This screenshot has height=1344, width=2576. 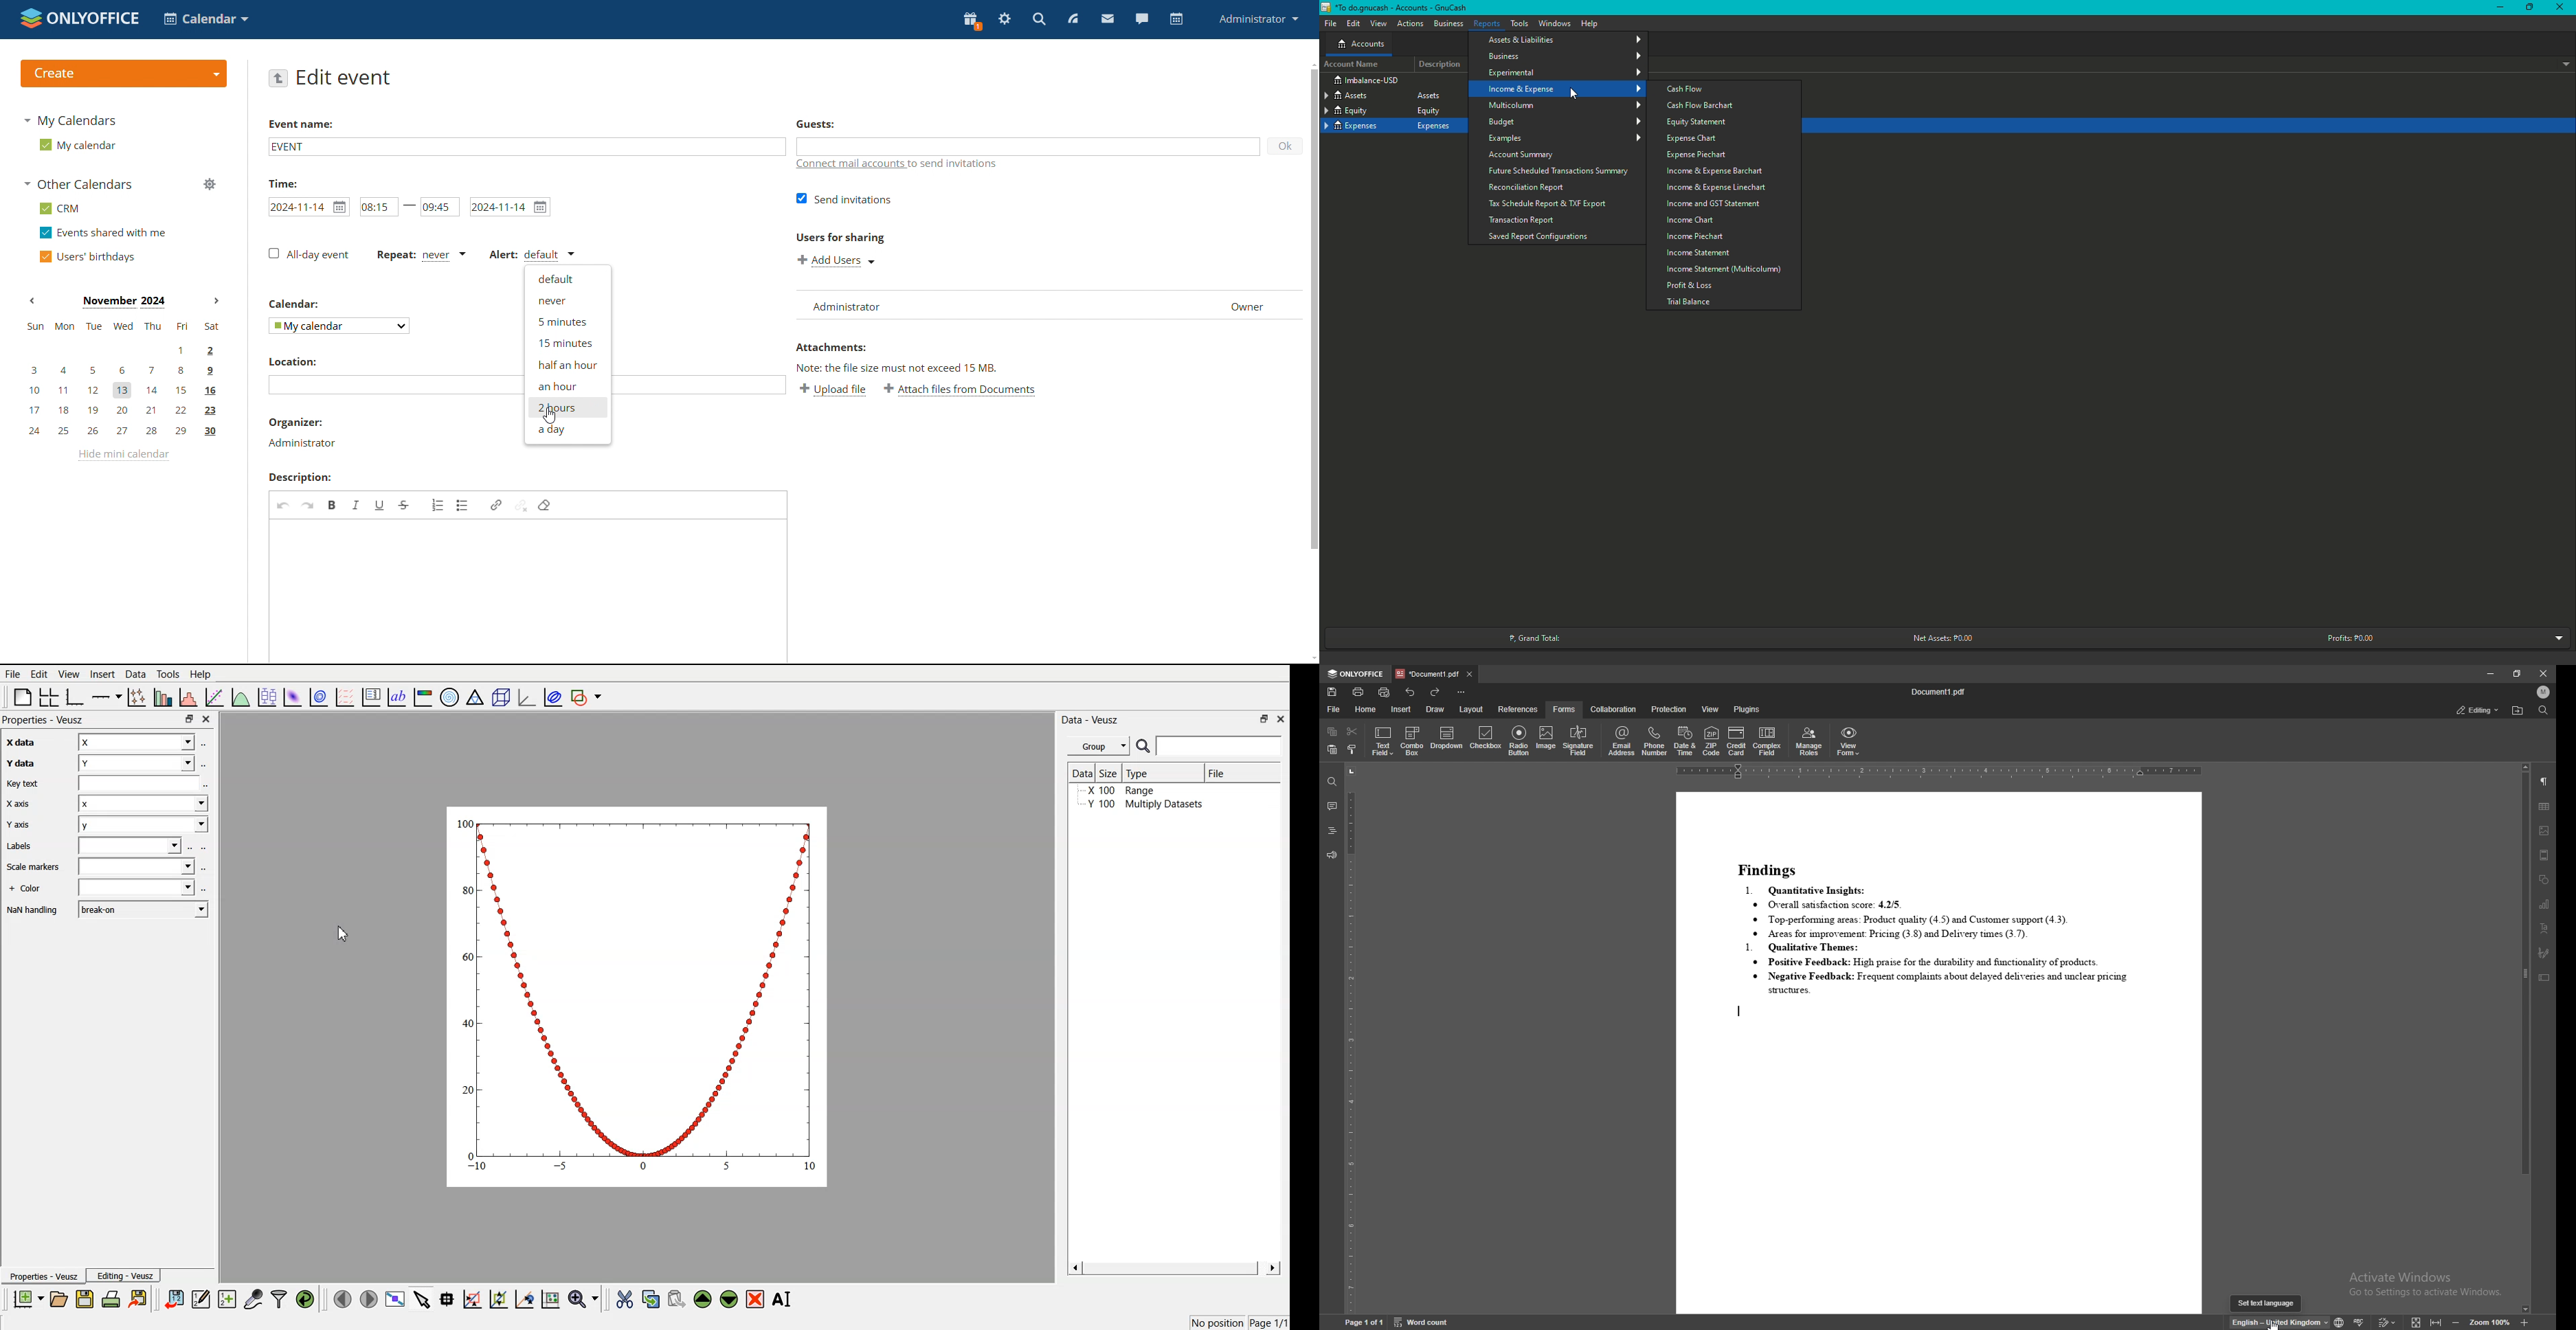 I want to click on spell check, so click(x=2360, y=1322).